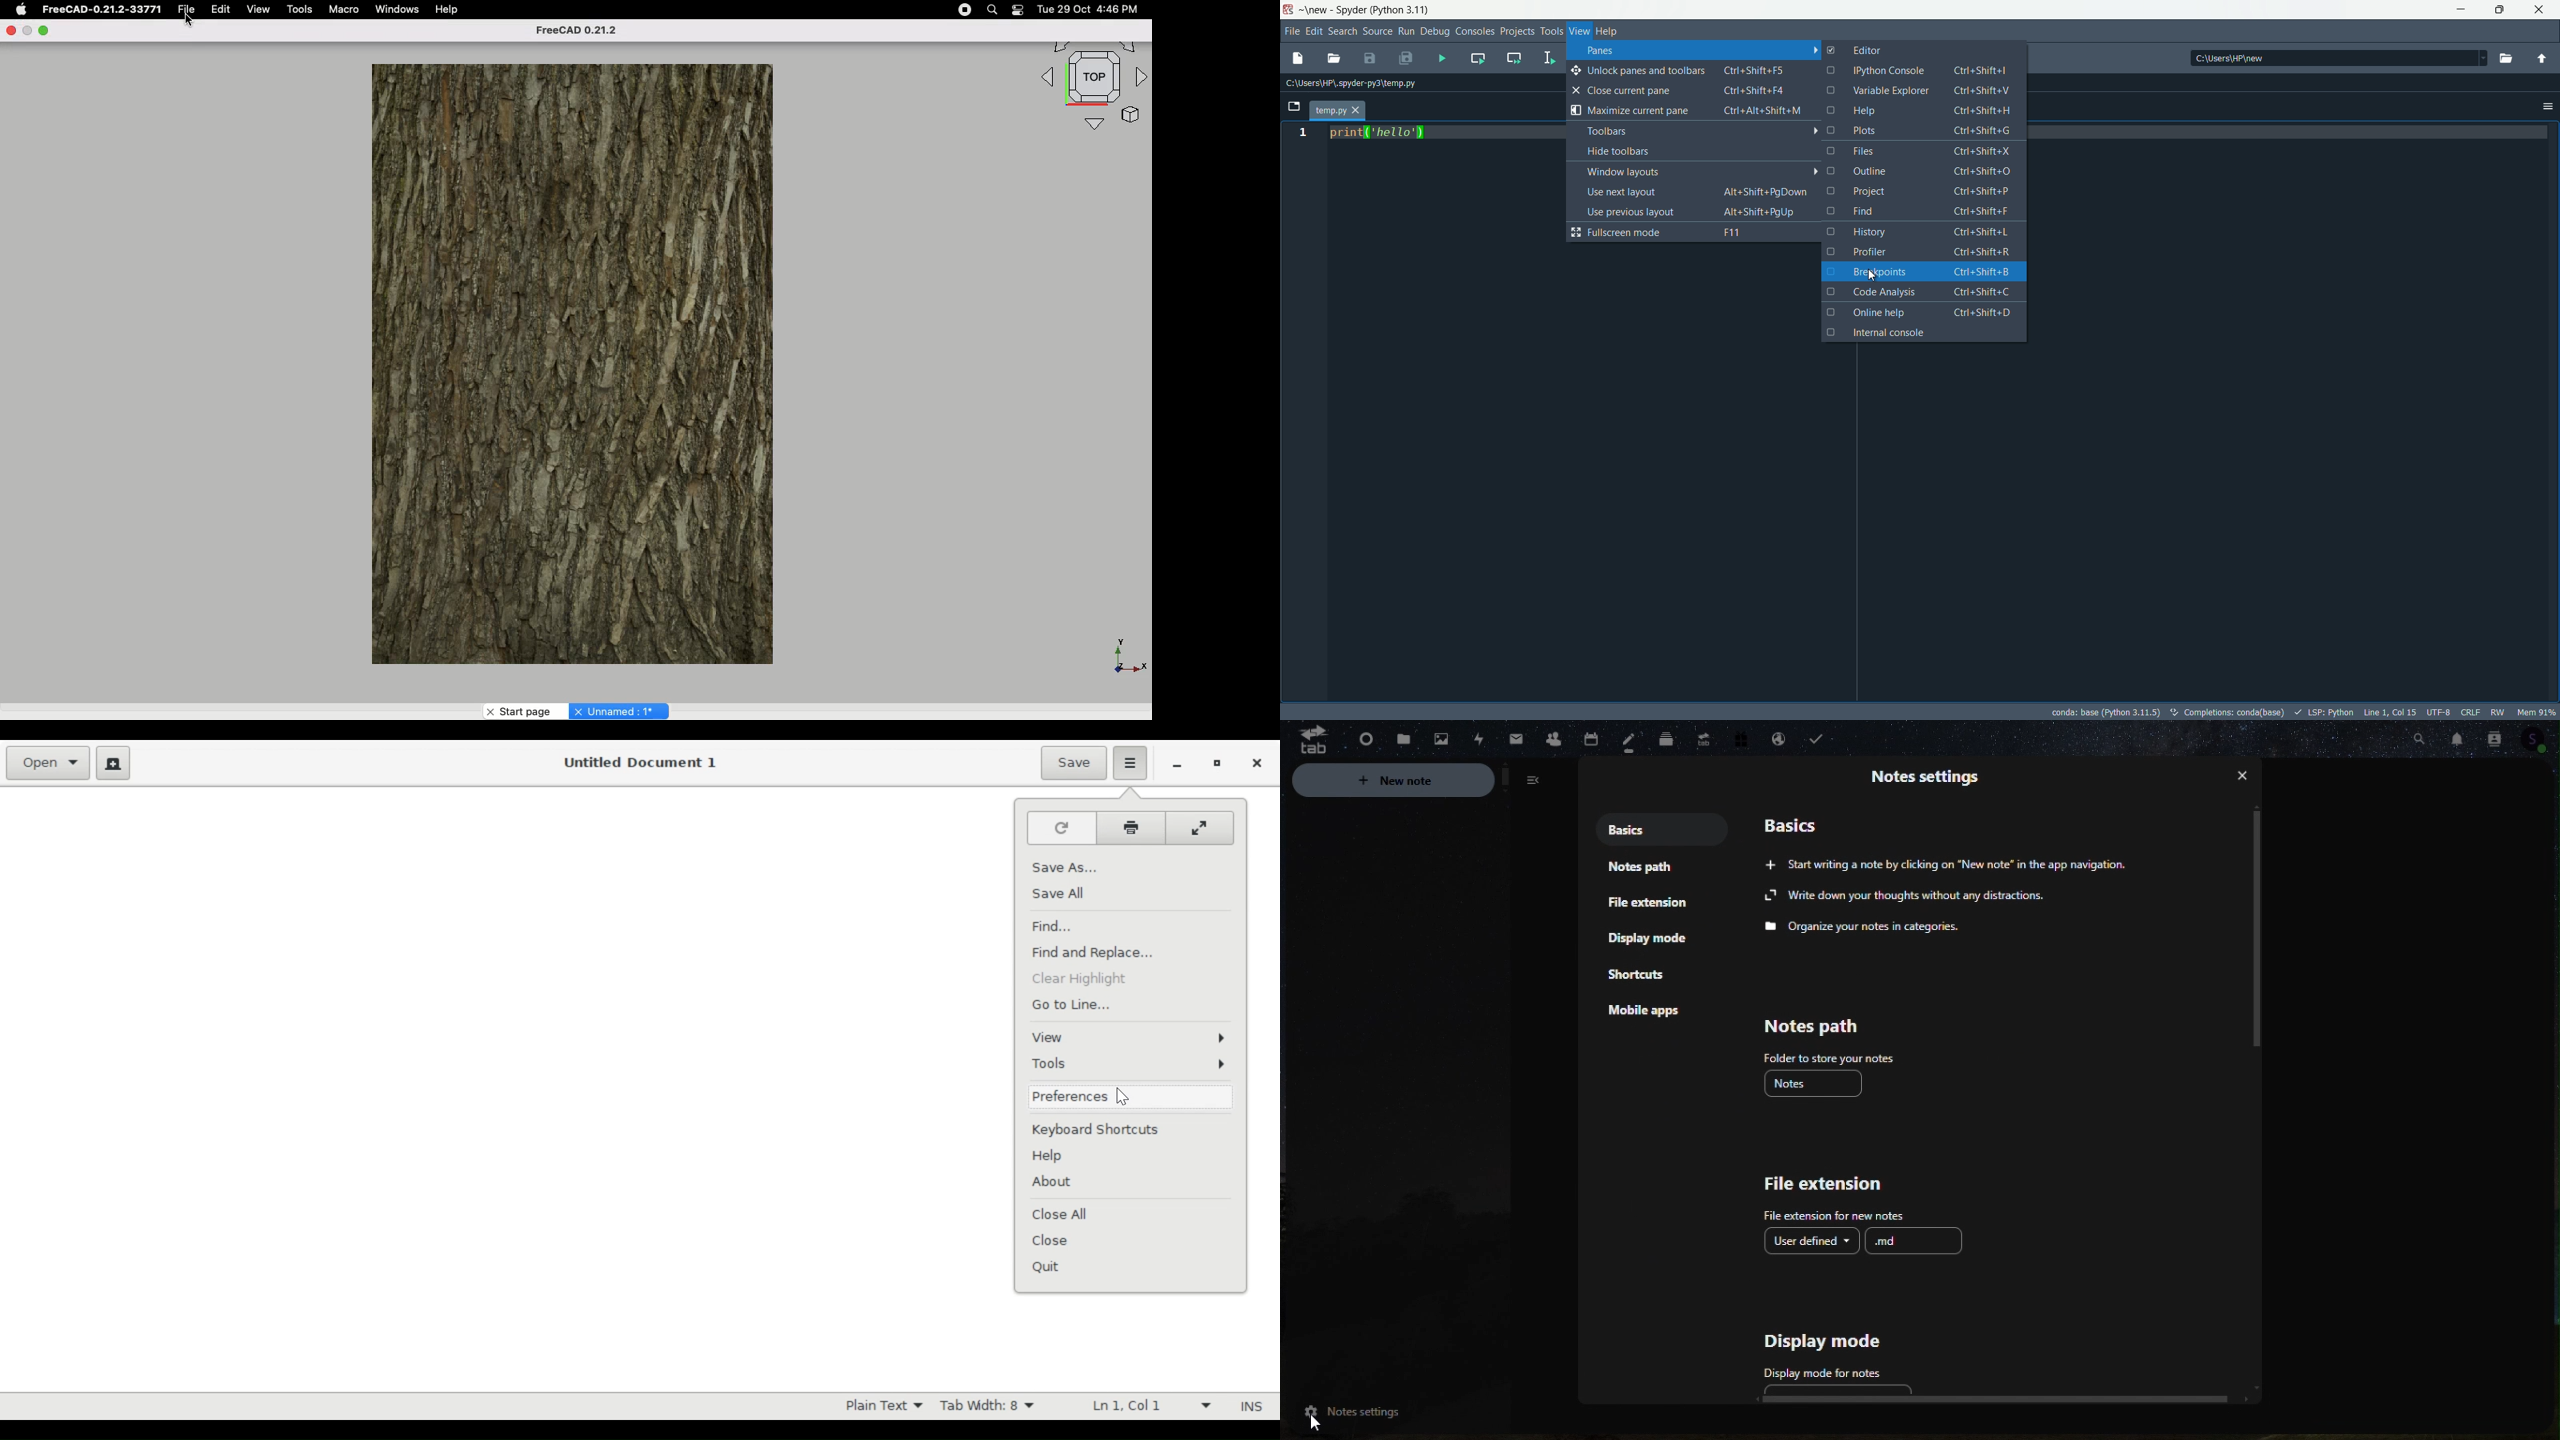 Image resolution: width=2576 pixels, height=1456 pixels. Describe the element at coordinates (20, 10) in the screenshot. I see `Apple logo` at that location.